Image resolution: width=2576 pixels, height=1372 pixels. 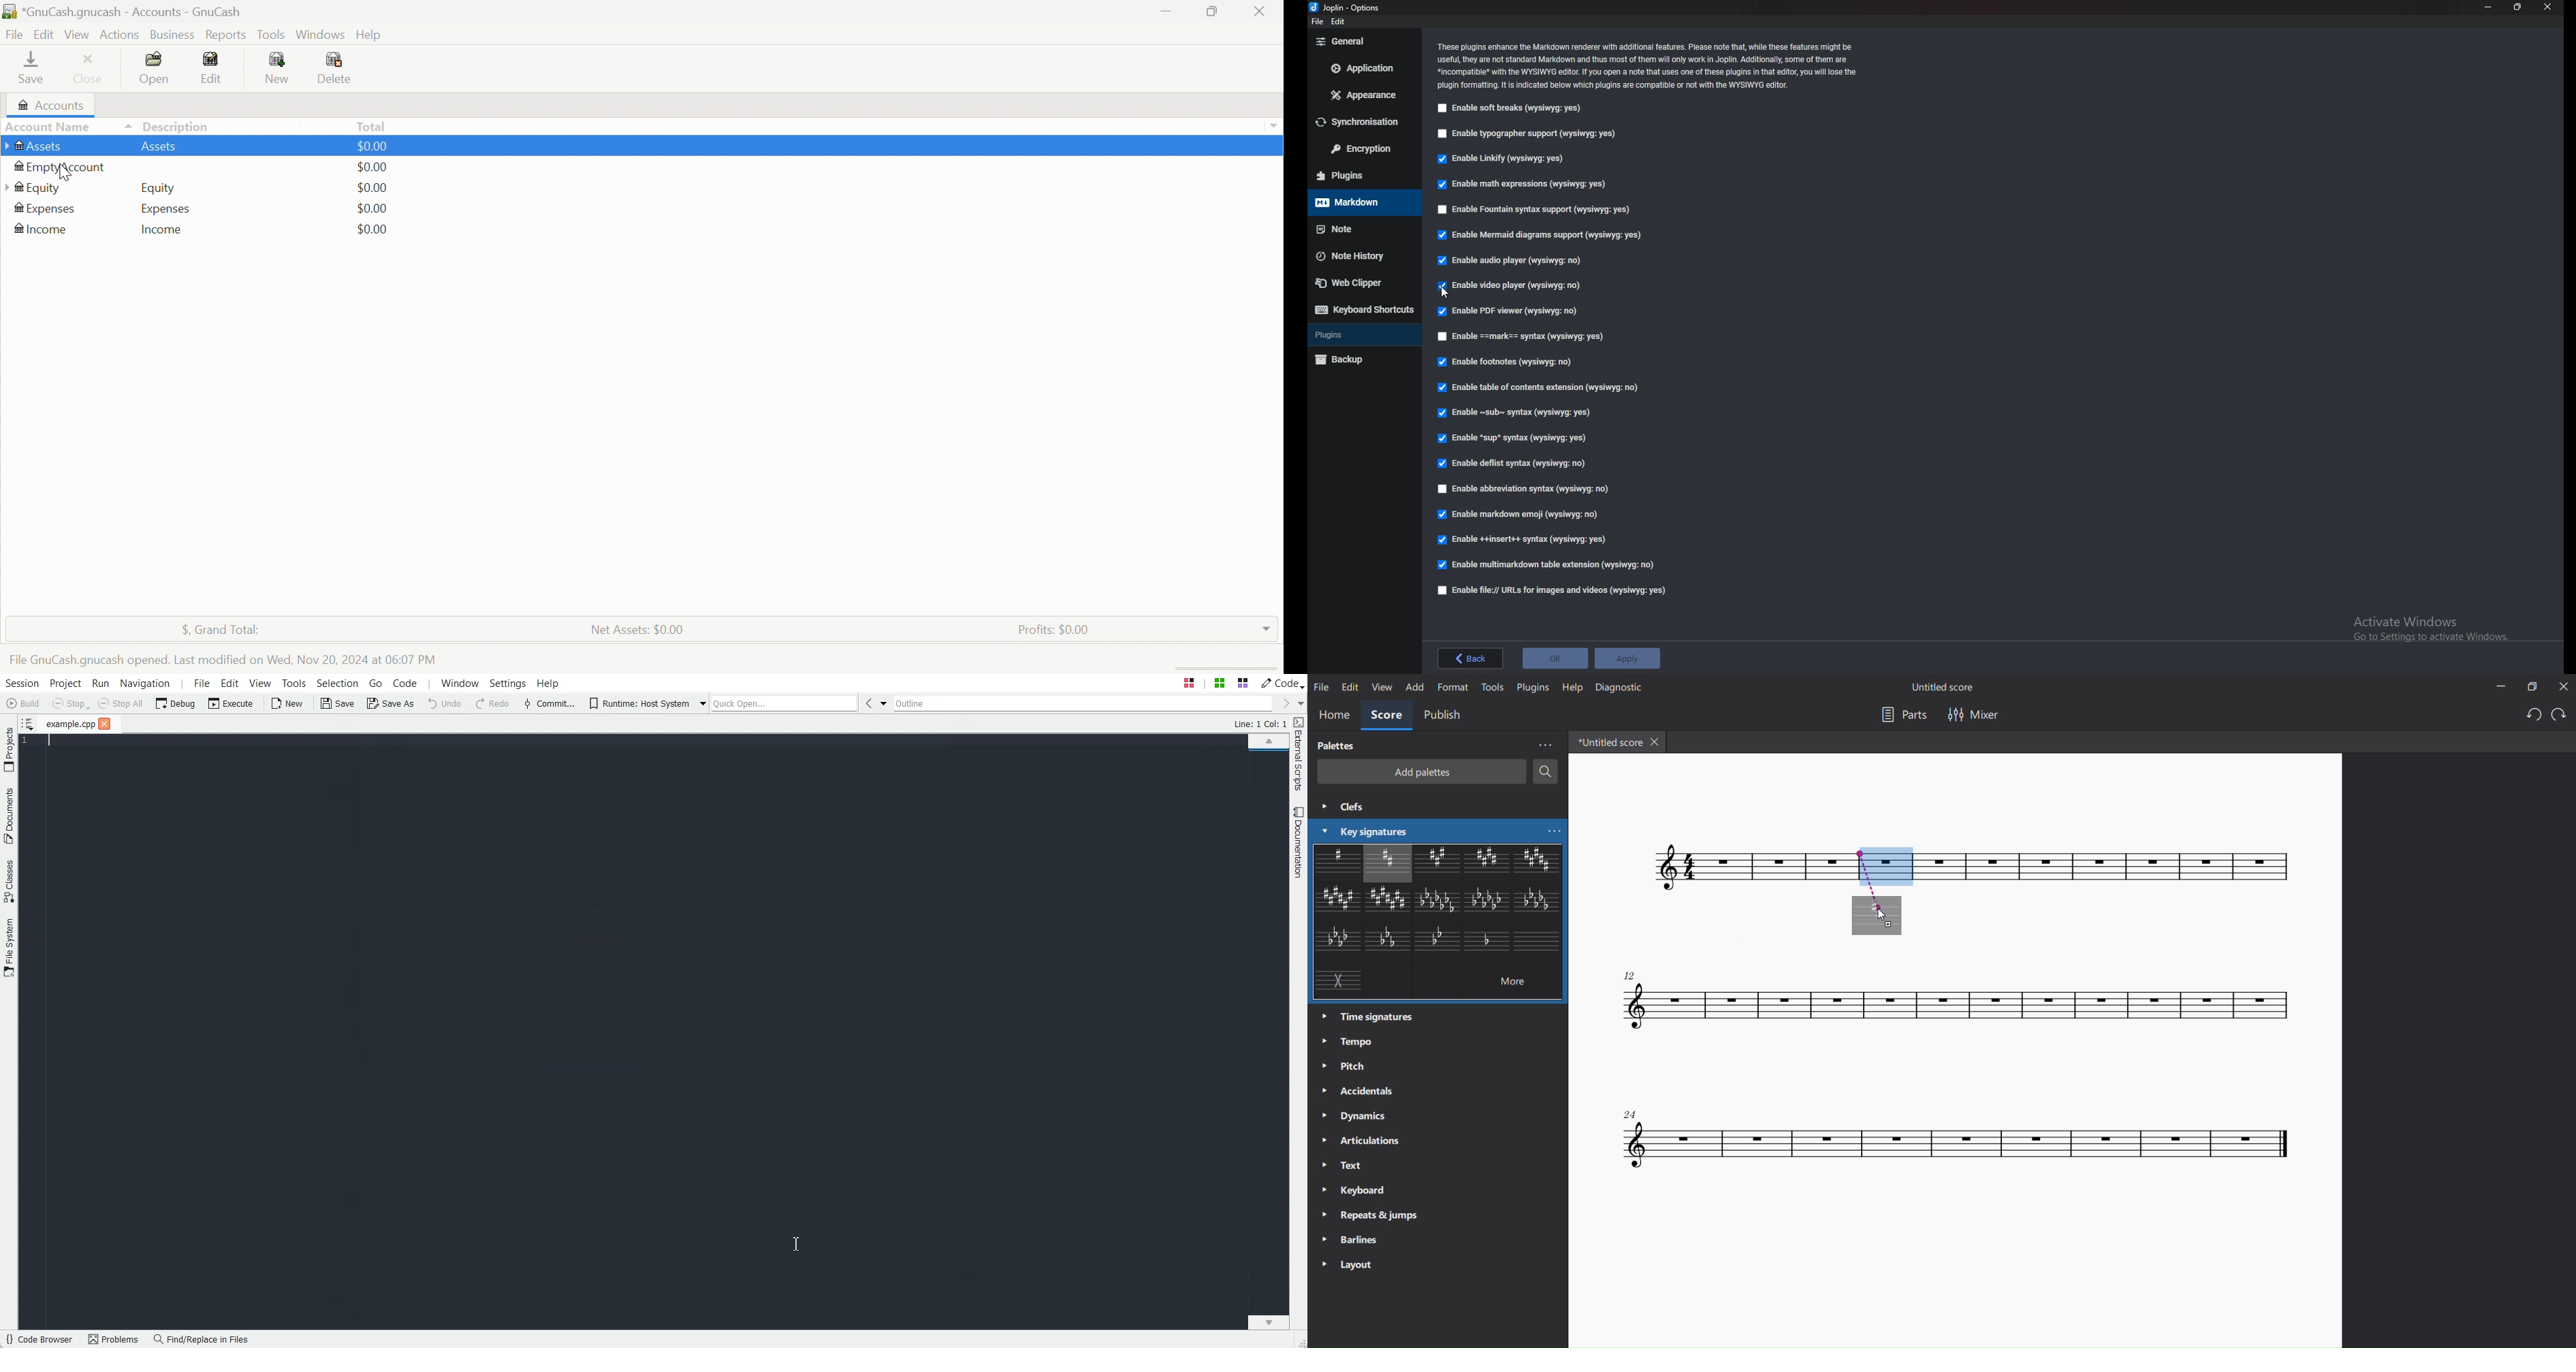 What do you see at coordinates (1515, 464) in the screenshot?
I see `enable Deflist Syntax (wysiqyg:no)` at bounding box center [1515, 464].